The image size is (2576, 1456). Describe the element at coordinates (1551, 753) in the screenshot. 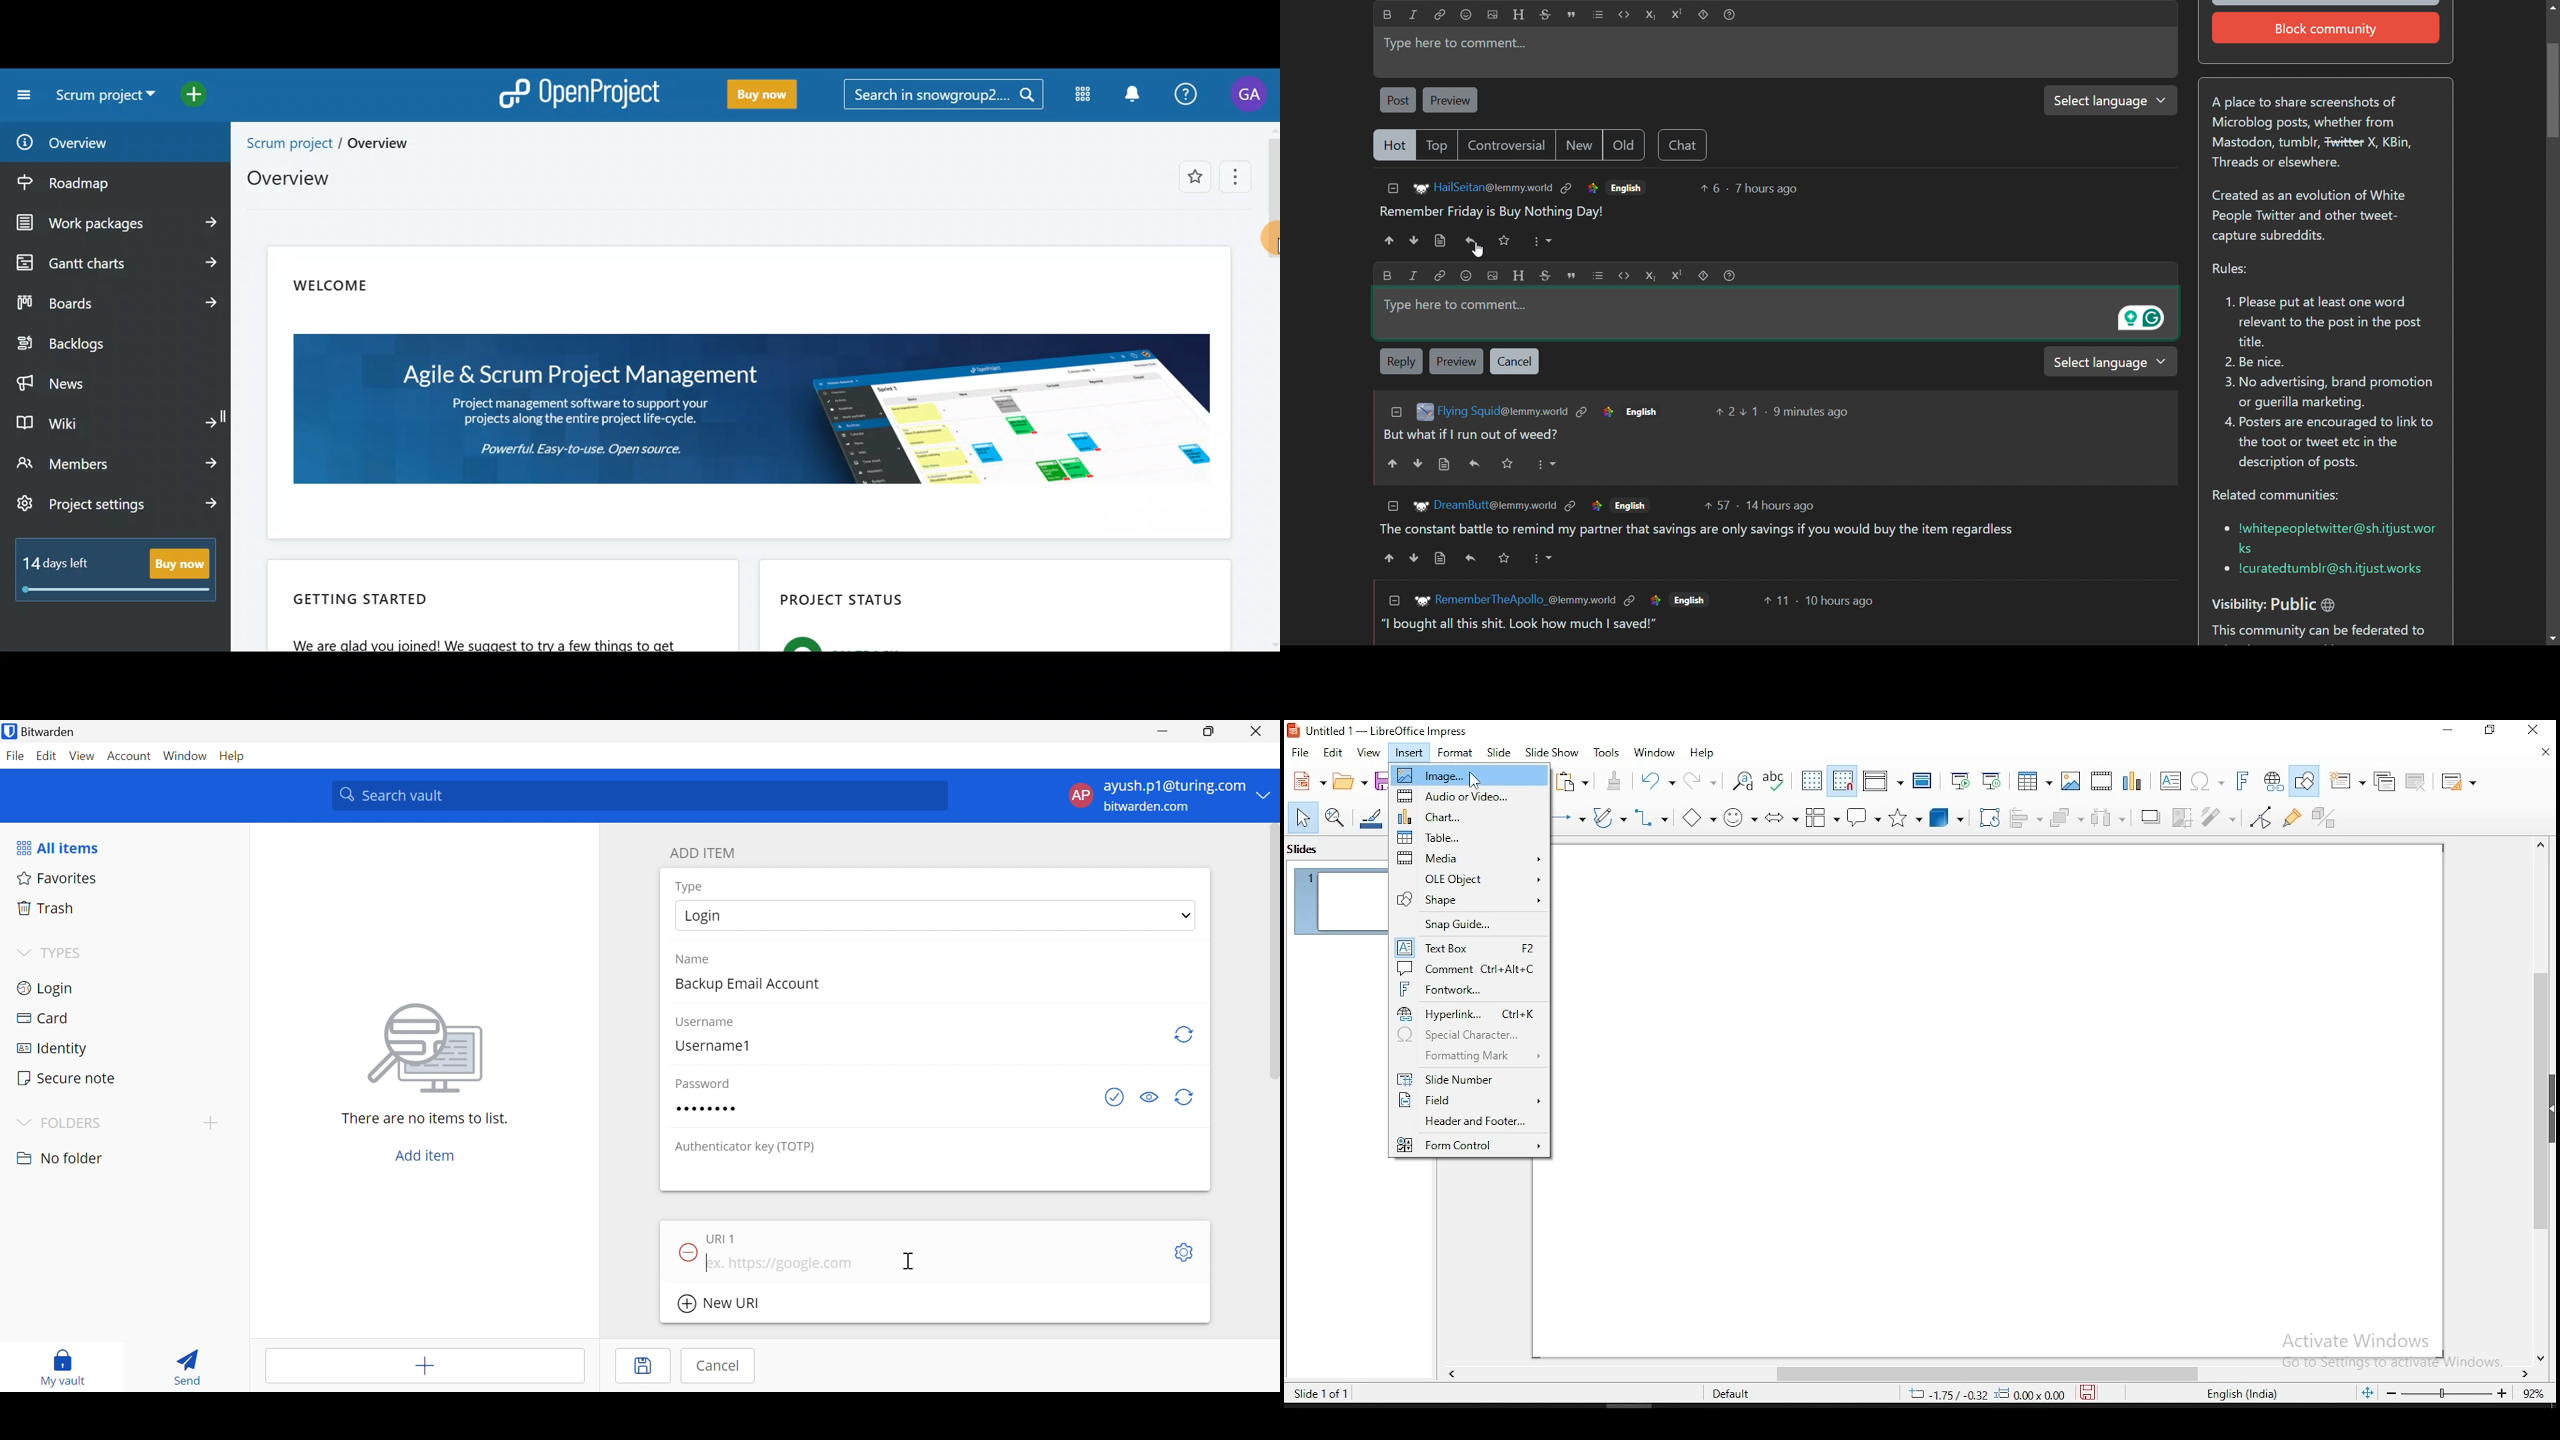

I see `slide show` at that location.